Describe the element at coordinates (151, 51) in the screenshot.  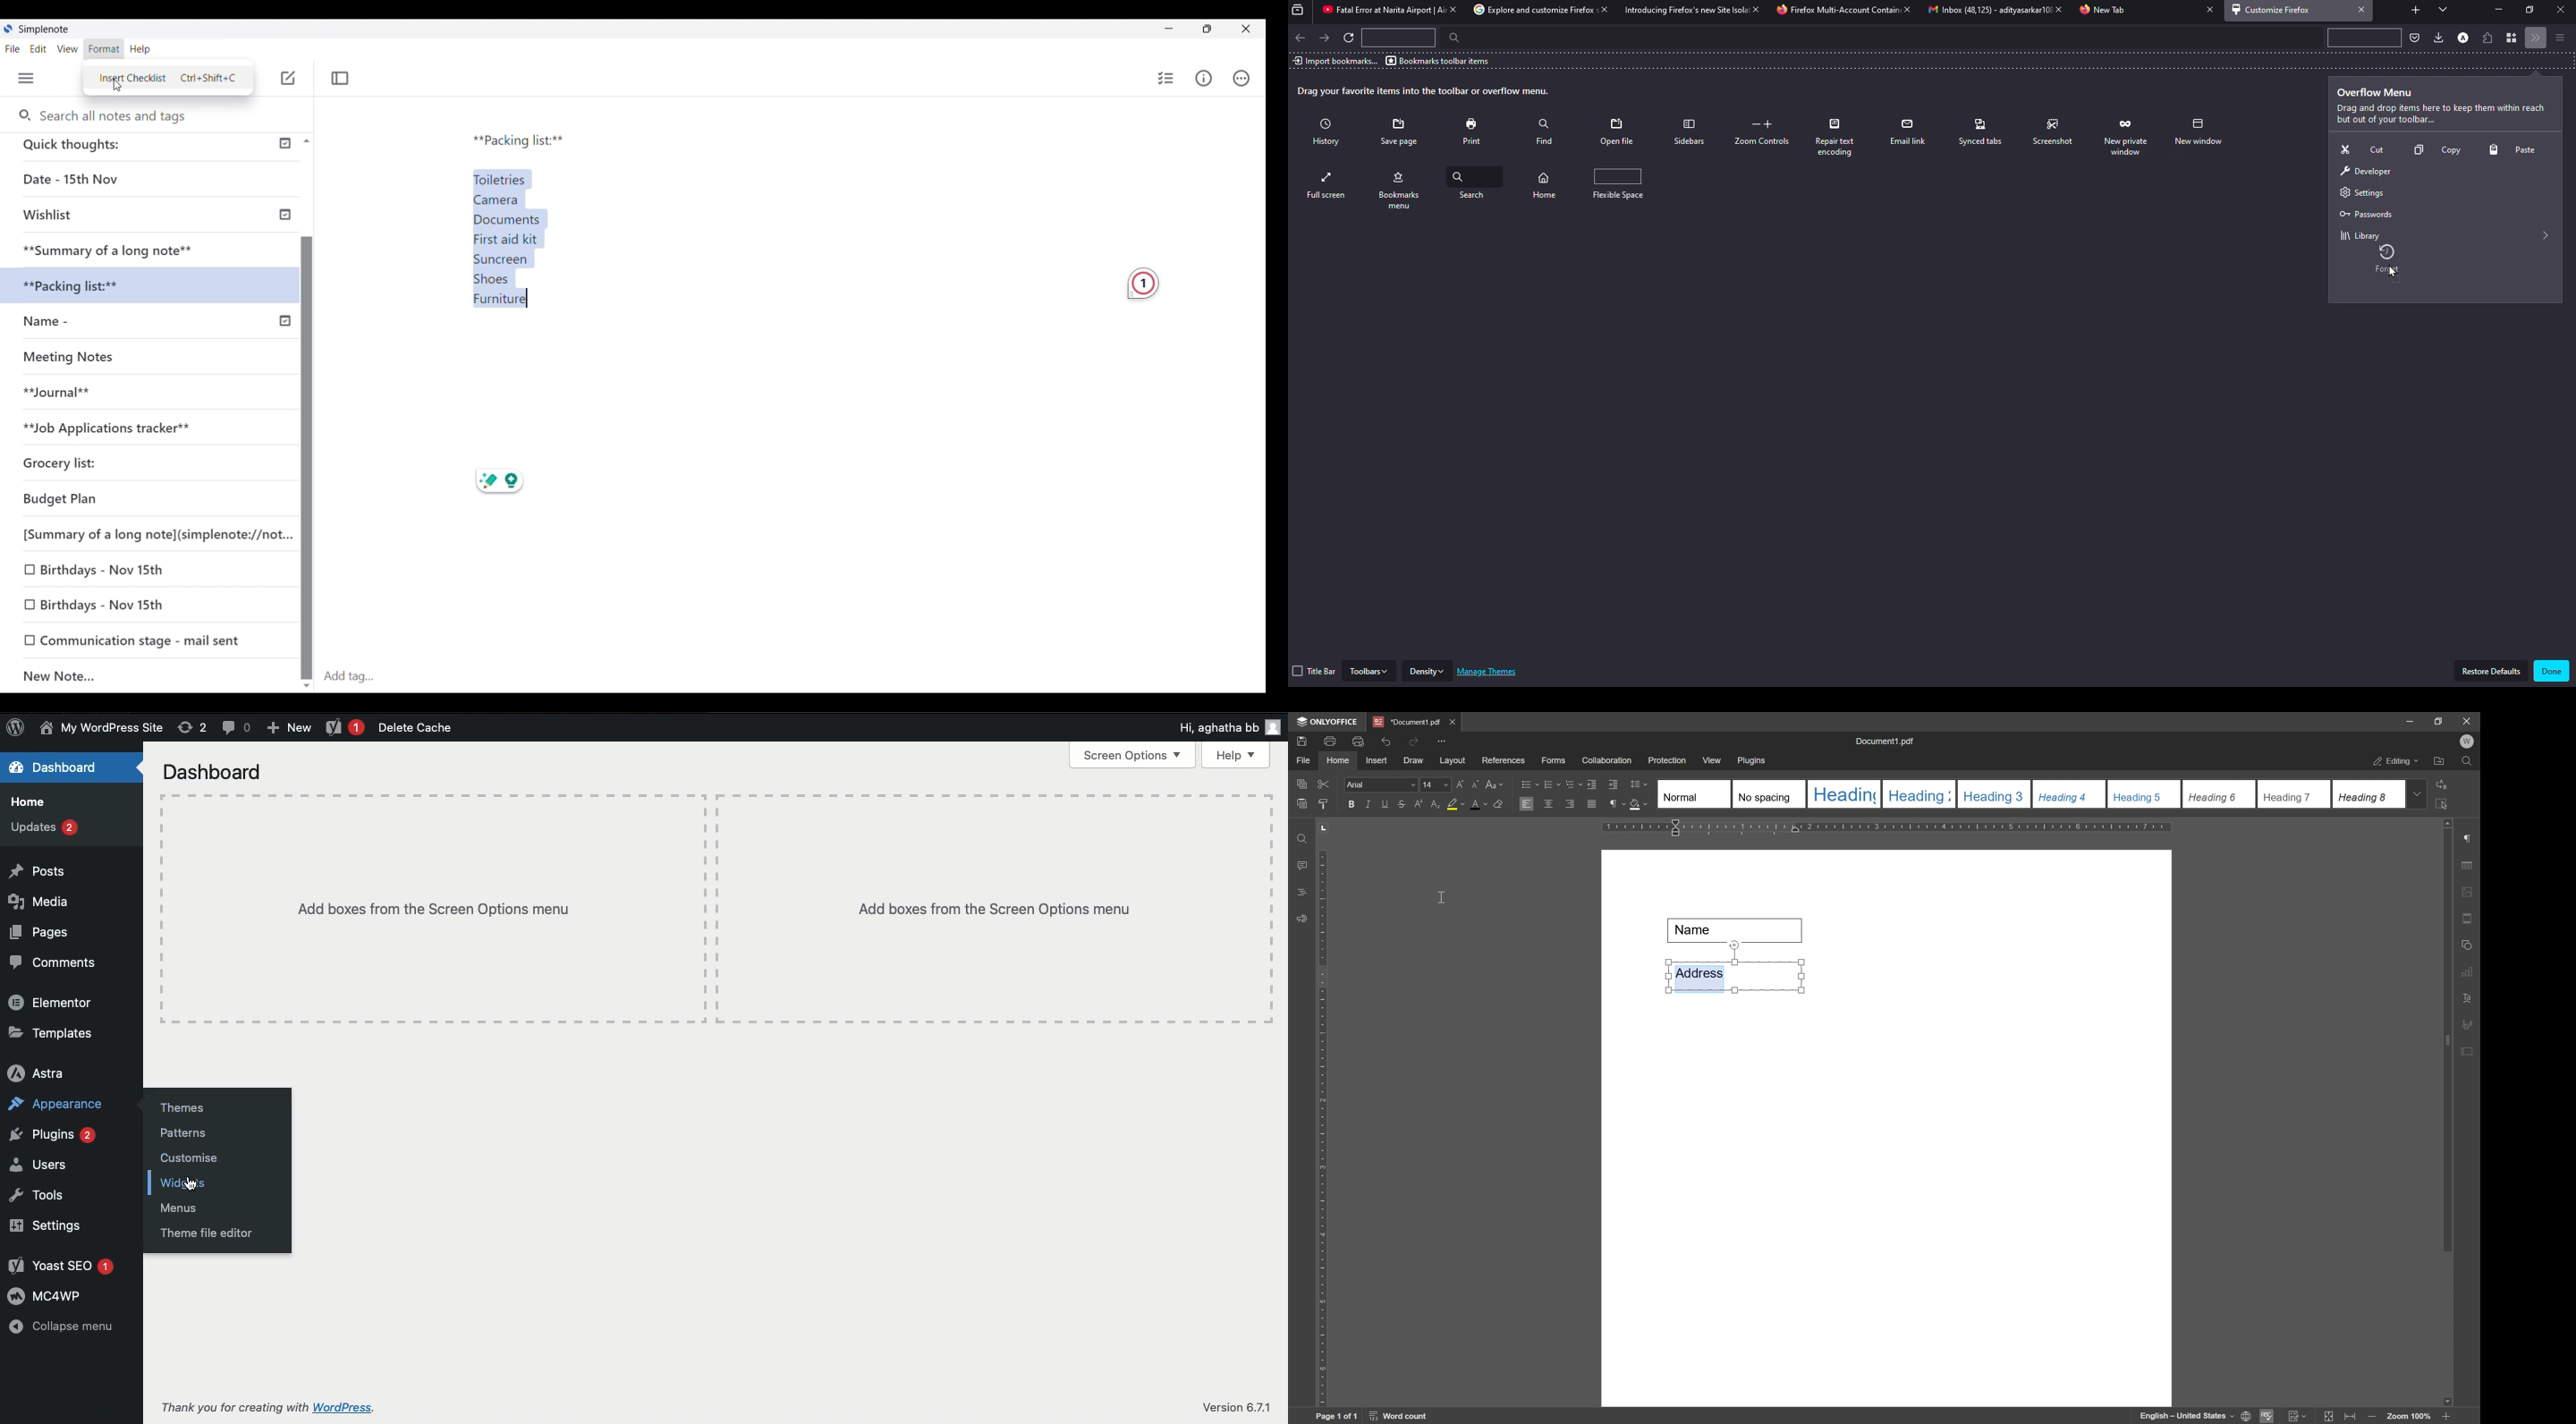
I see `Help` at that location.